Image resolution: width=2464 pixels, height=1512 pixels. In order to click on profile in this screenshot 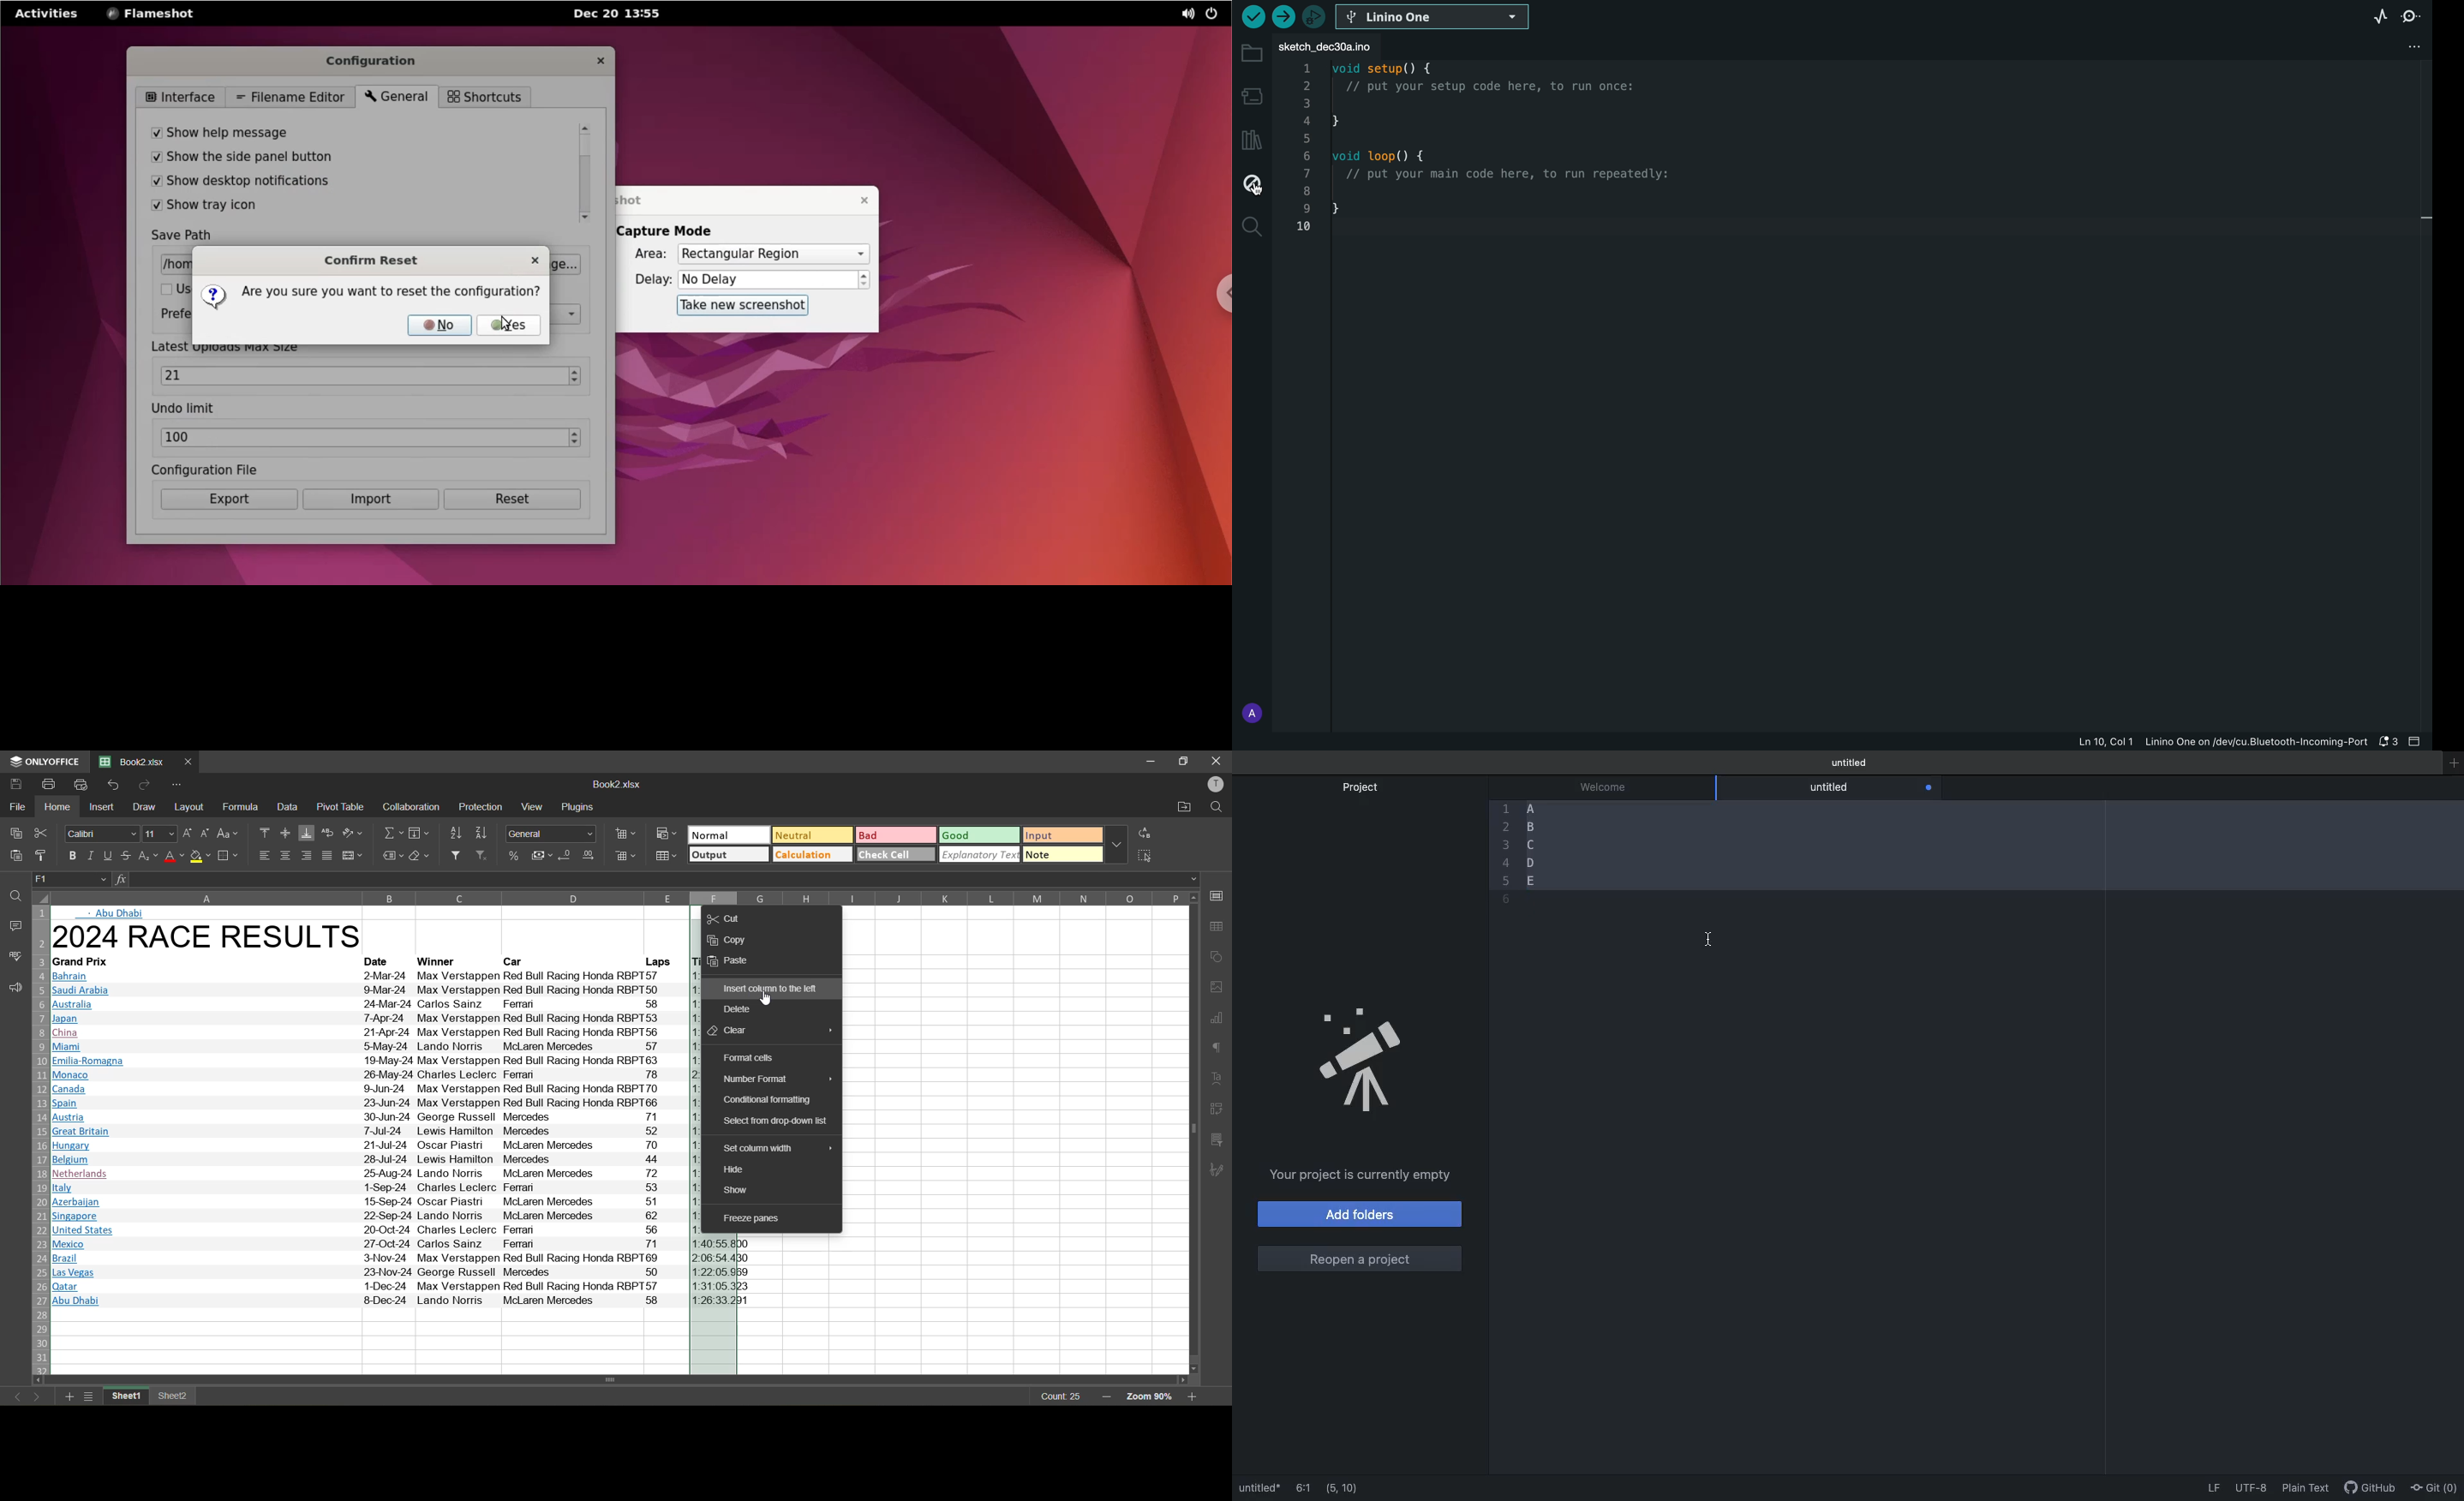, I will do `click(1250, 709)`.